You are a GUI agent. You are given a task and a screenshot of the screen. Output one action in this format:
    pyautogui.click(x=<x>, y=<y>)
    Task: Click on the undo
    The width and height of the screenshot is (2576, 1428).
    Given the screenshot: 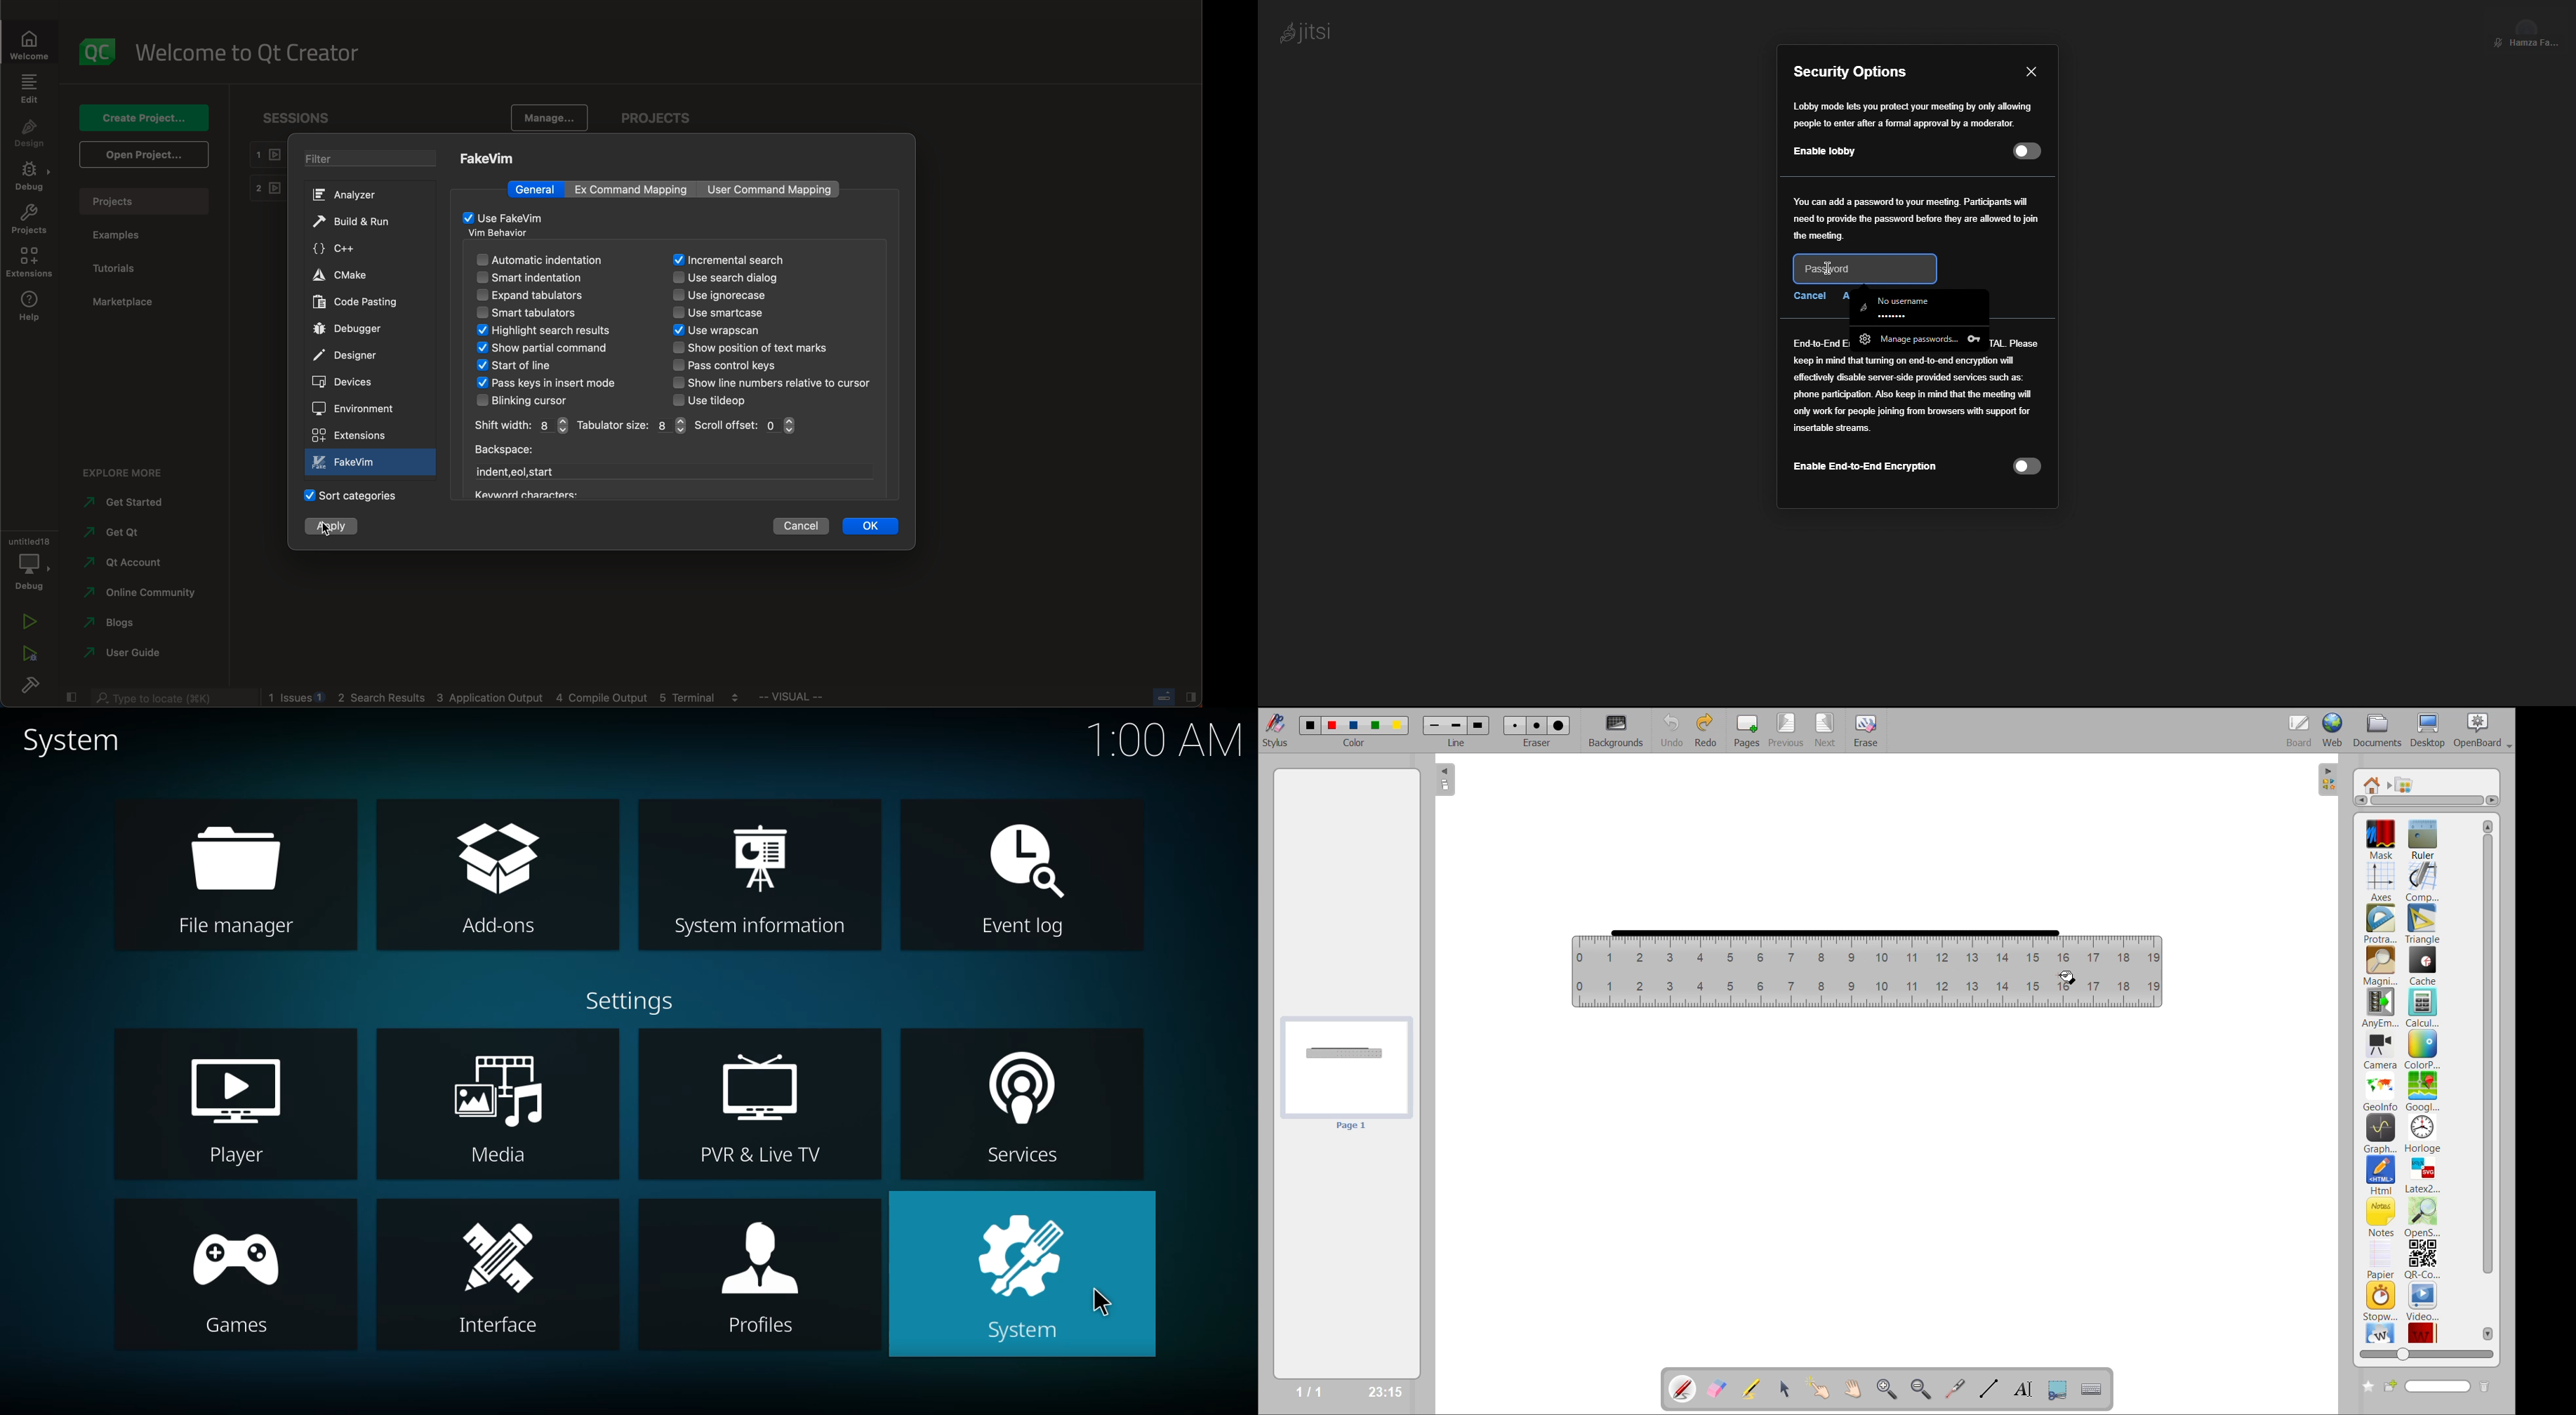 What is the action you would take?
    pyautogui.click(x=1673, y=729)
    